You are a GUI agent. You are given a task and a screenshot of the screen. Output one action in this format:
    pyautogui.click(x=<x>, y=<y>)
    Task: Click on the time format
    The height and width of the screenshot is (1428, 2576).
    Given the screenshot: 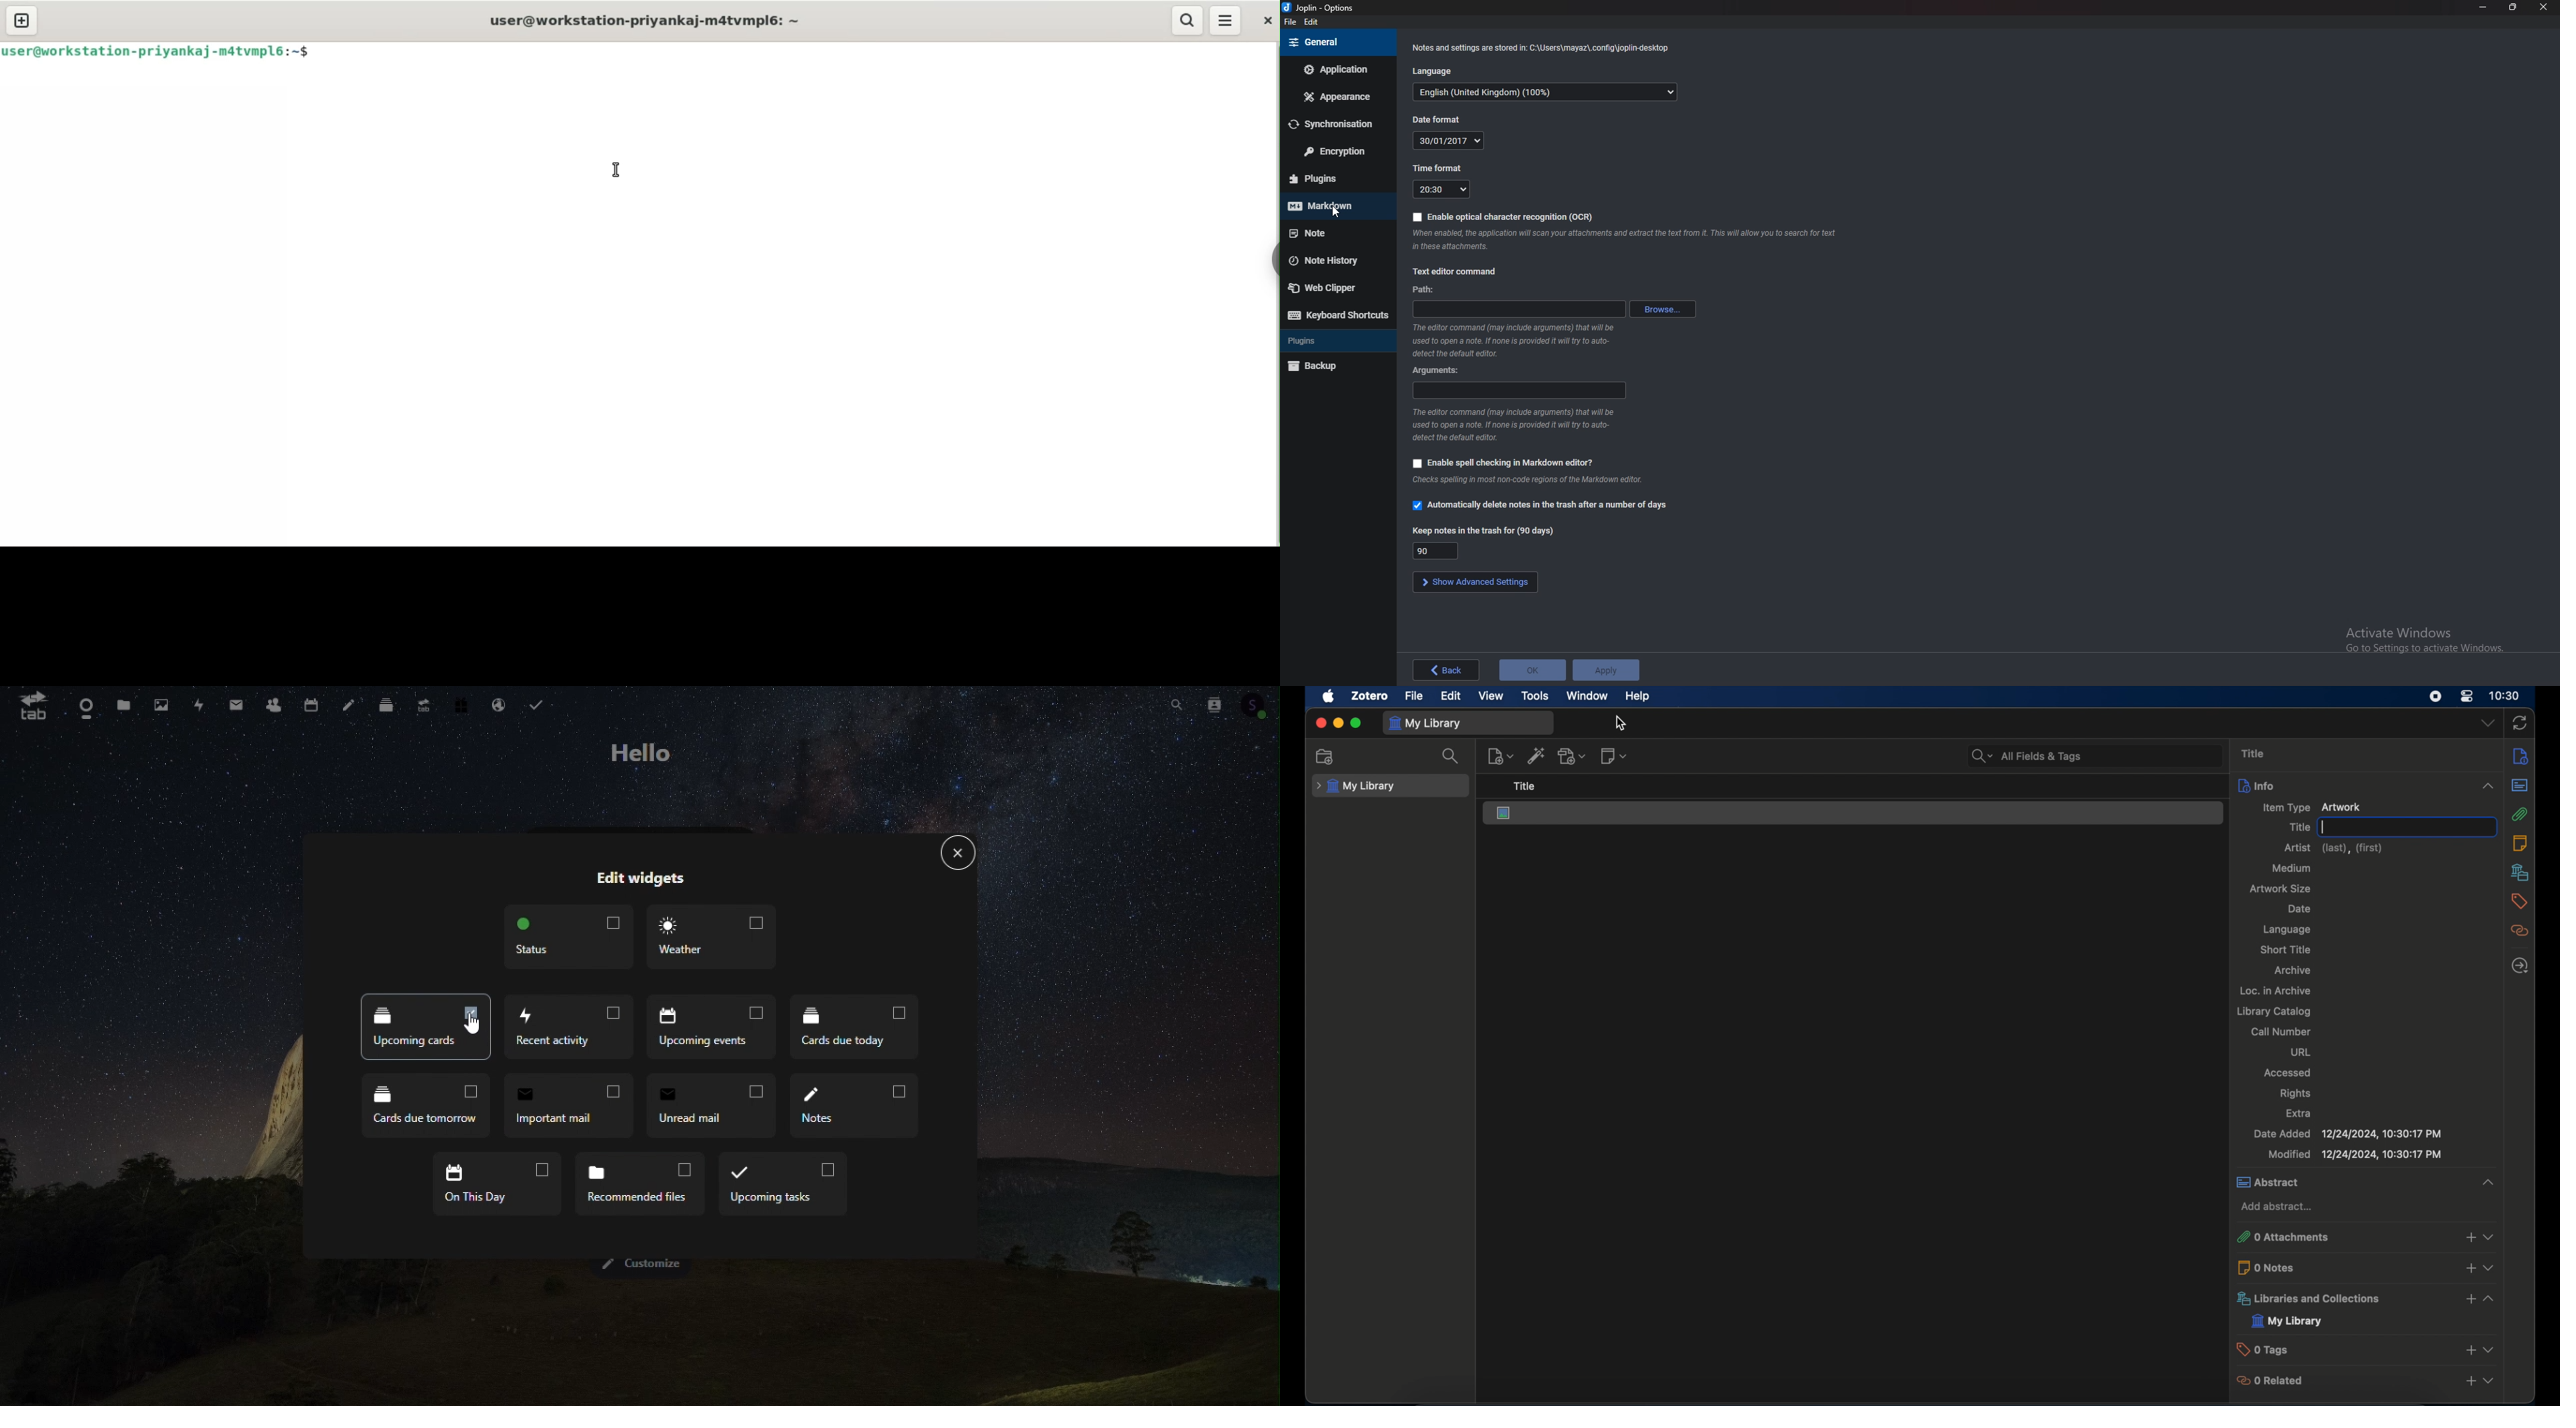 What is the action you would take?
    pyautogui.click(x=1440, y=168)
    